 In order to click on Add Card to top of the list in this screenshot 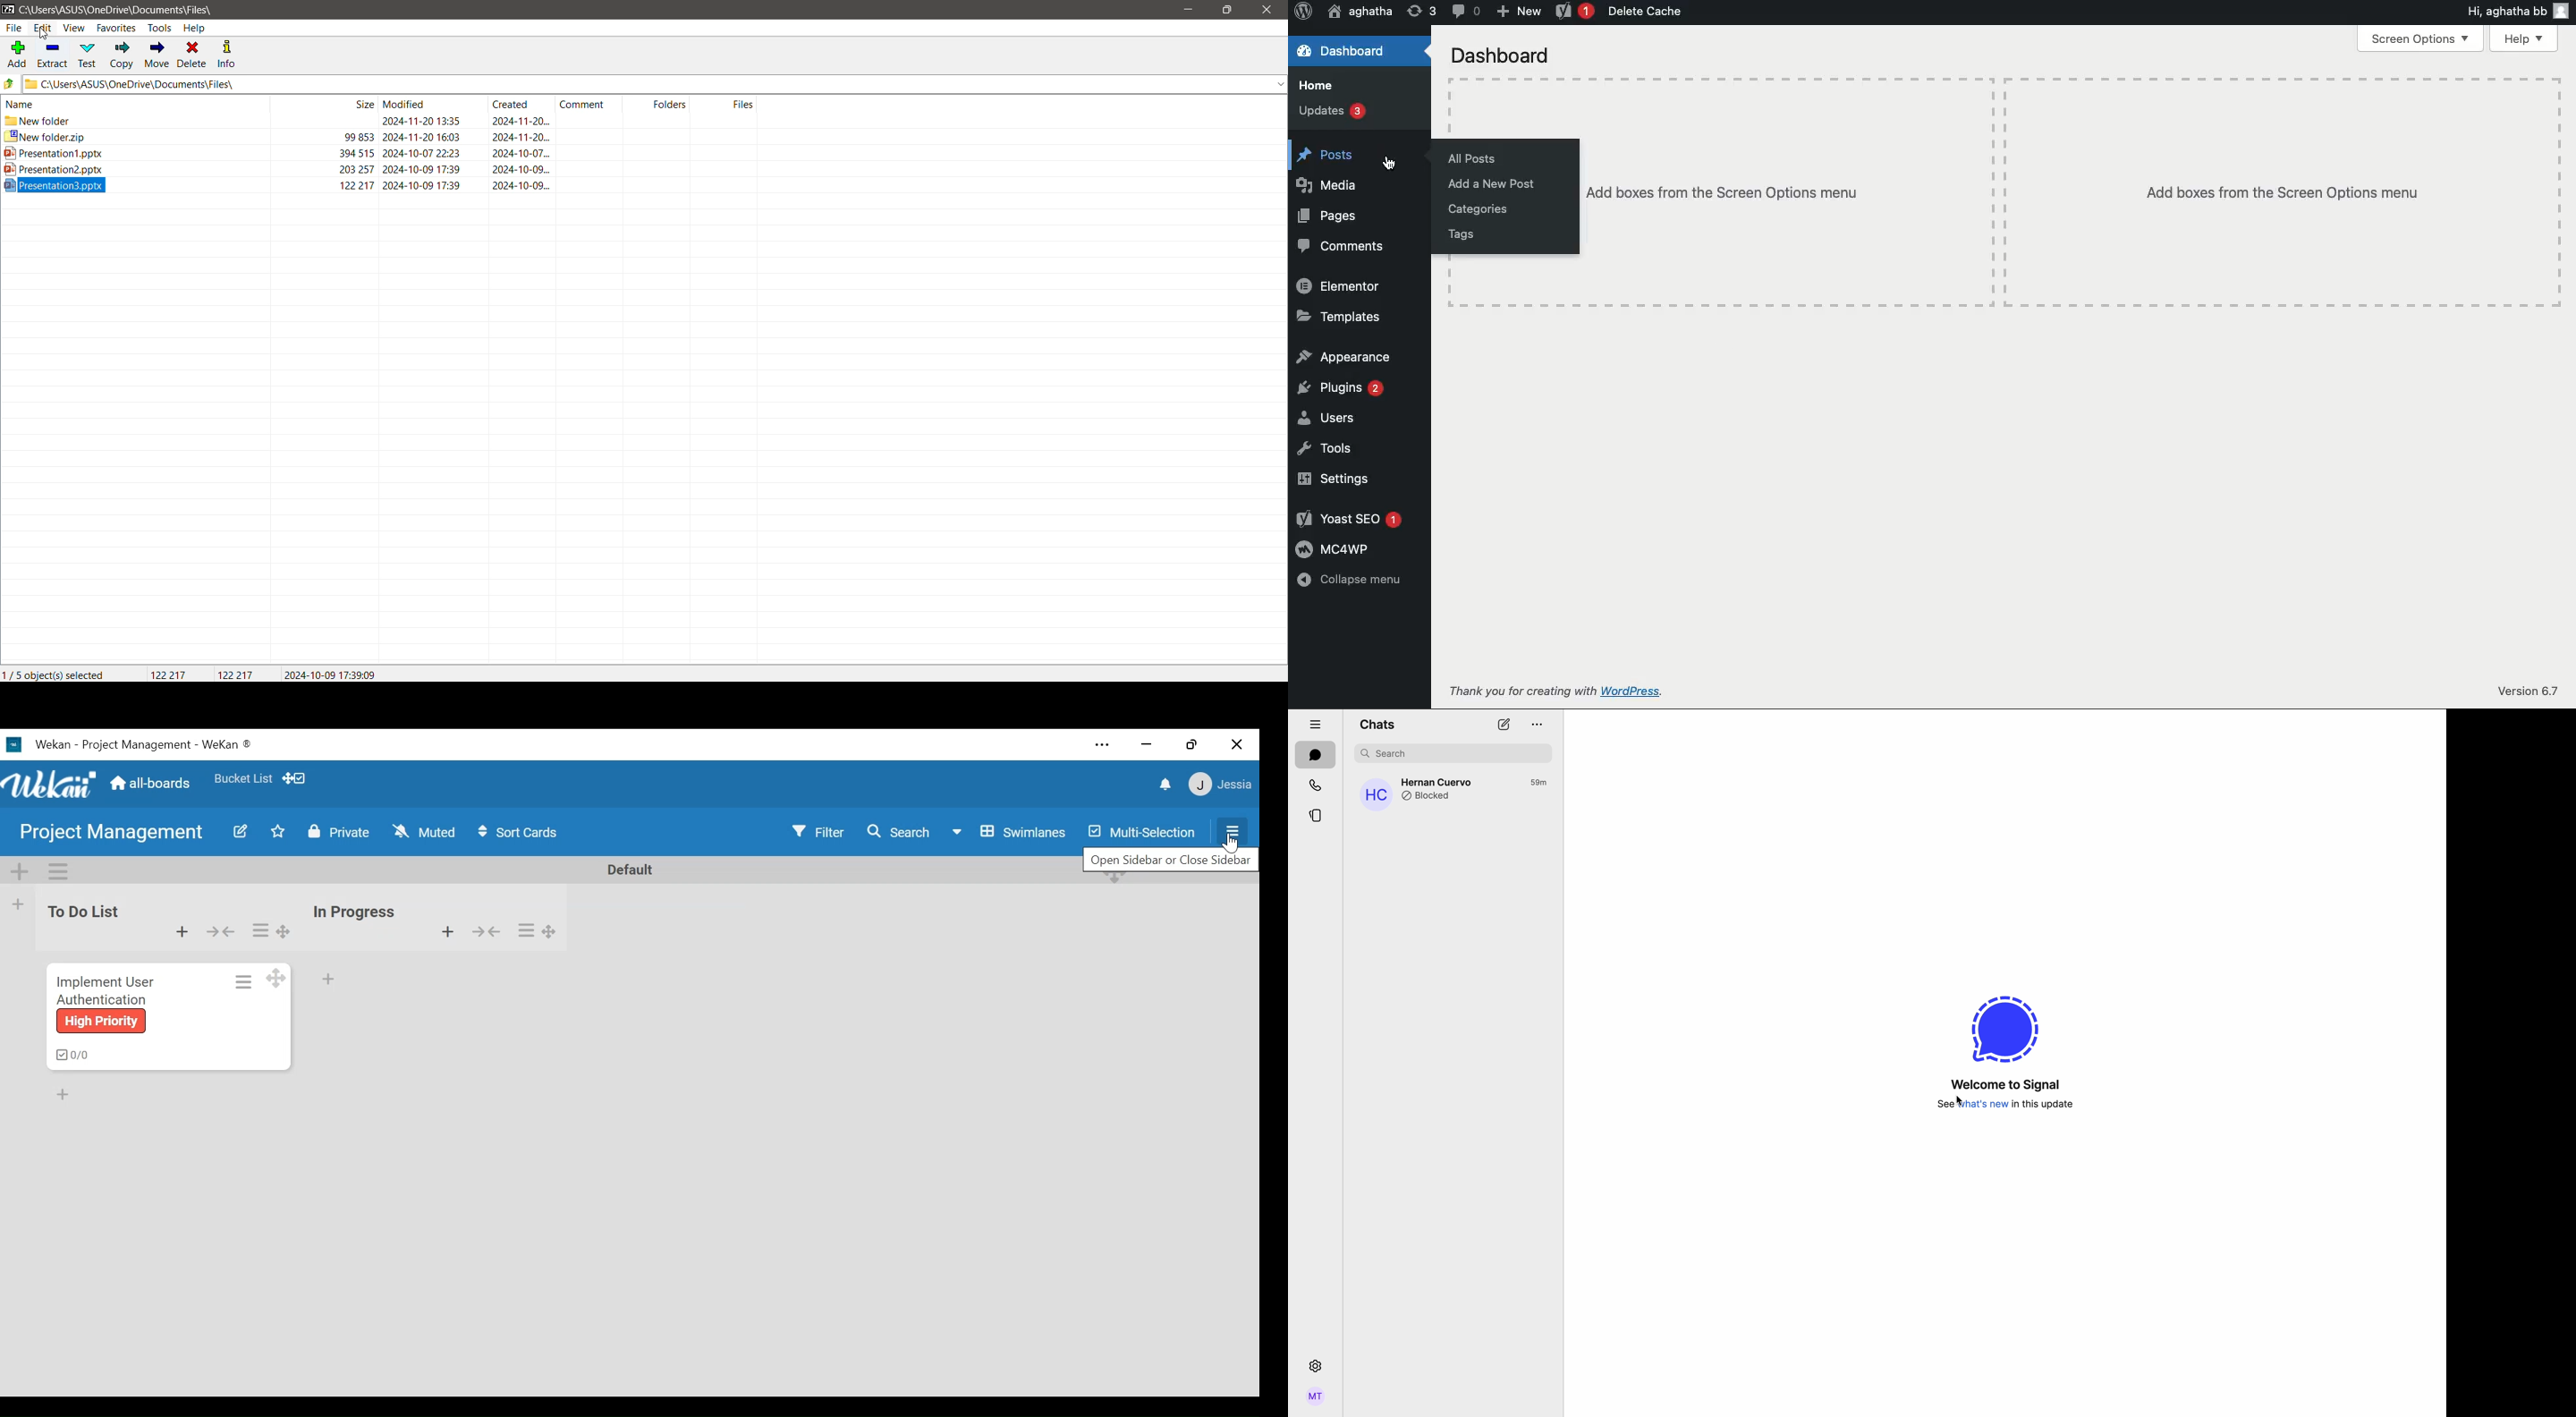, I will do `click(447, 932)`.